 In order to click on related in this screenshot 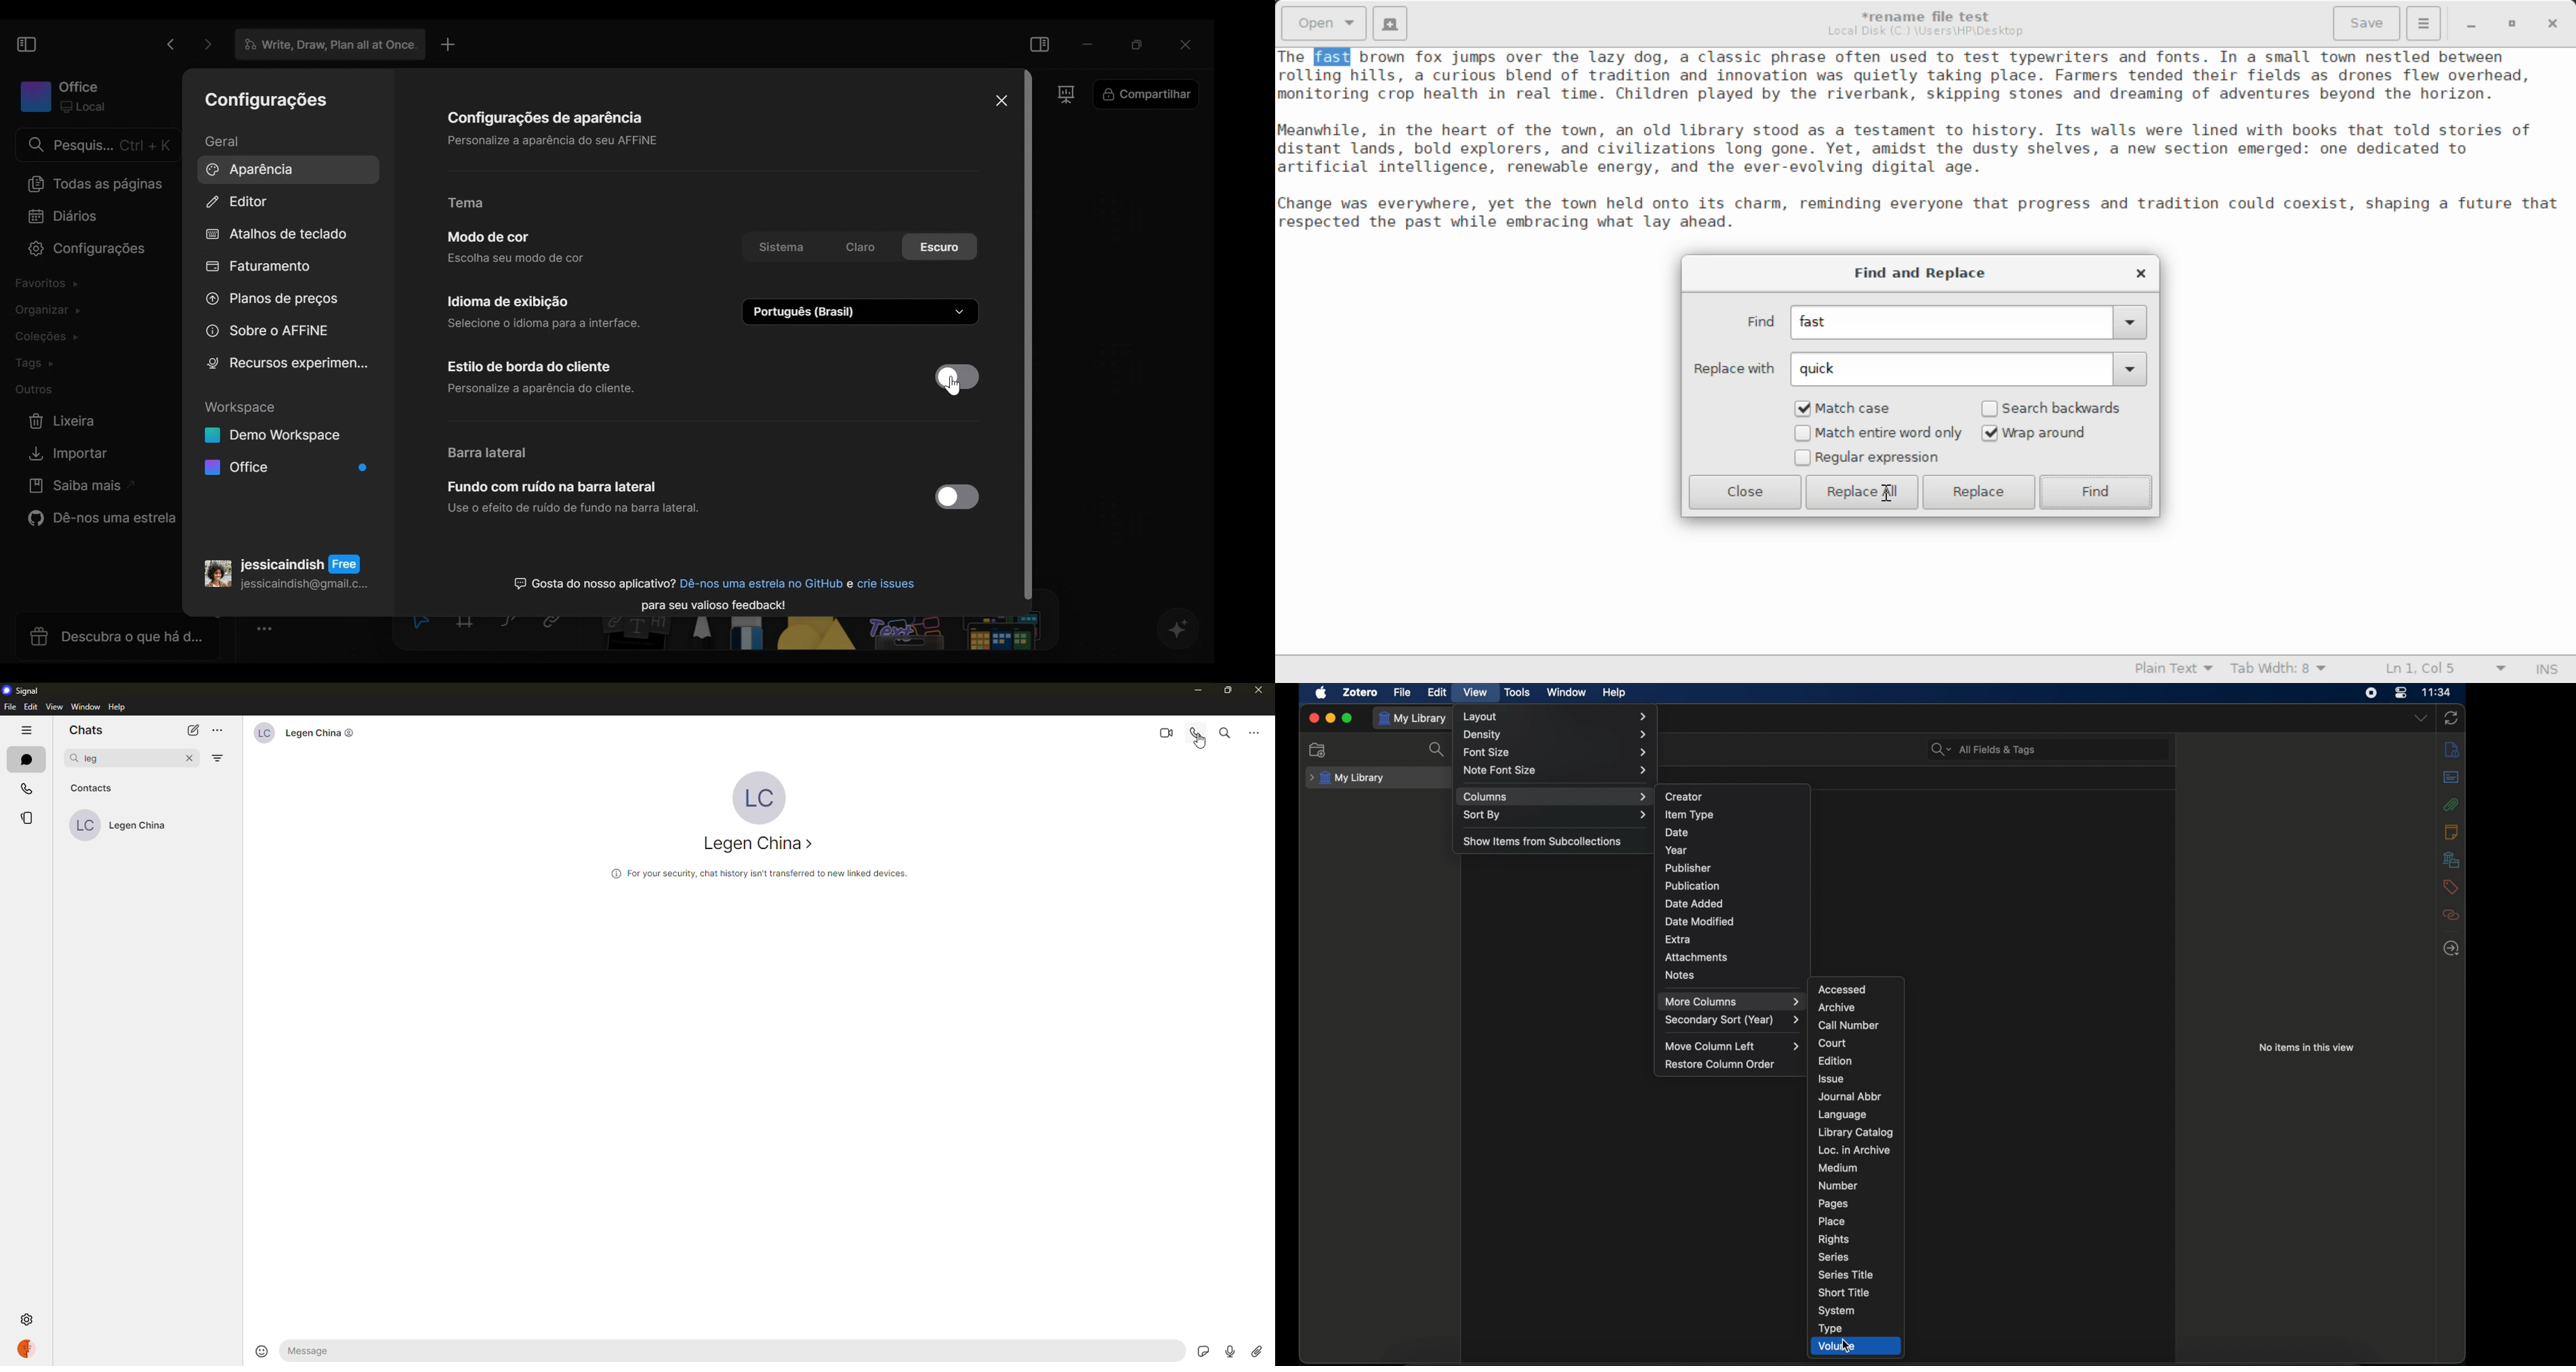, I will do `click(2451, 915)`.